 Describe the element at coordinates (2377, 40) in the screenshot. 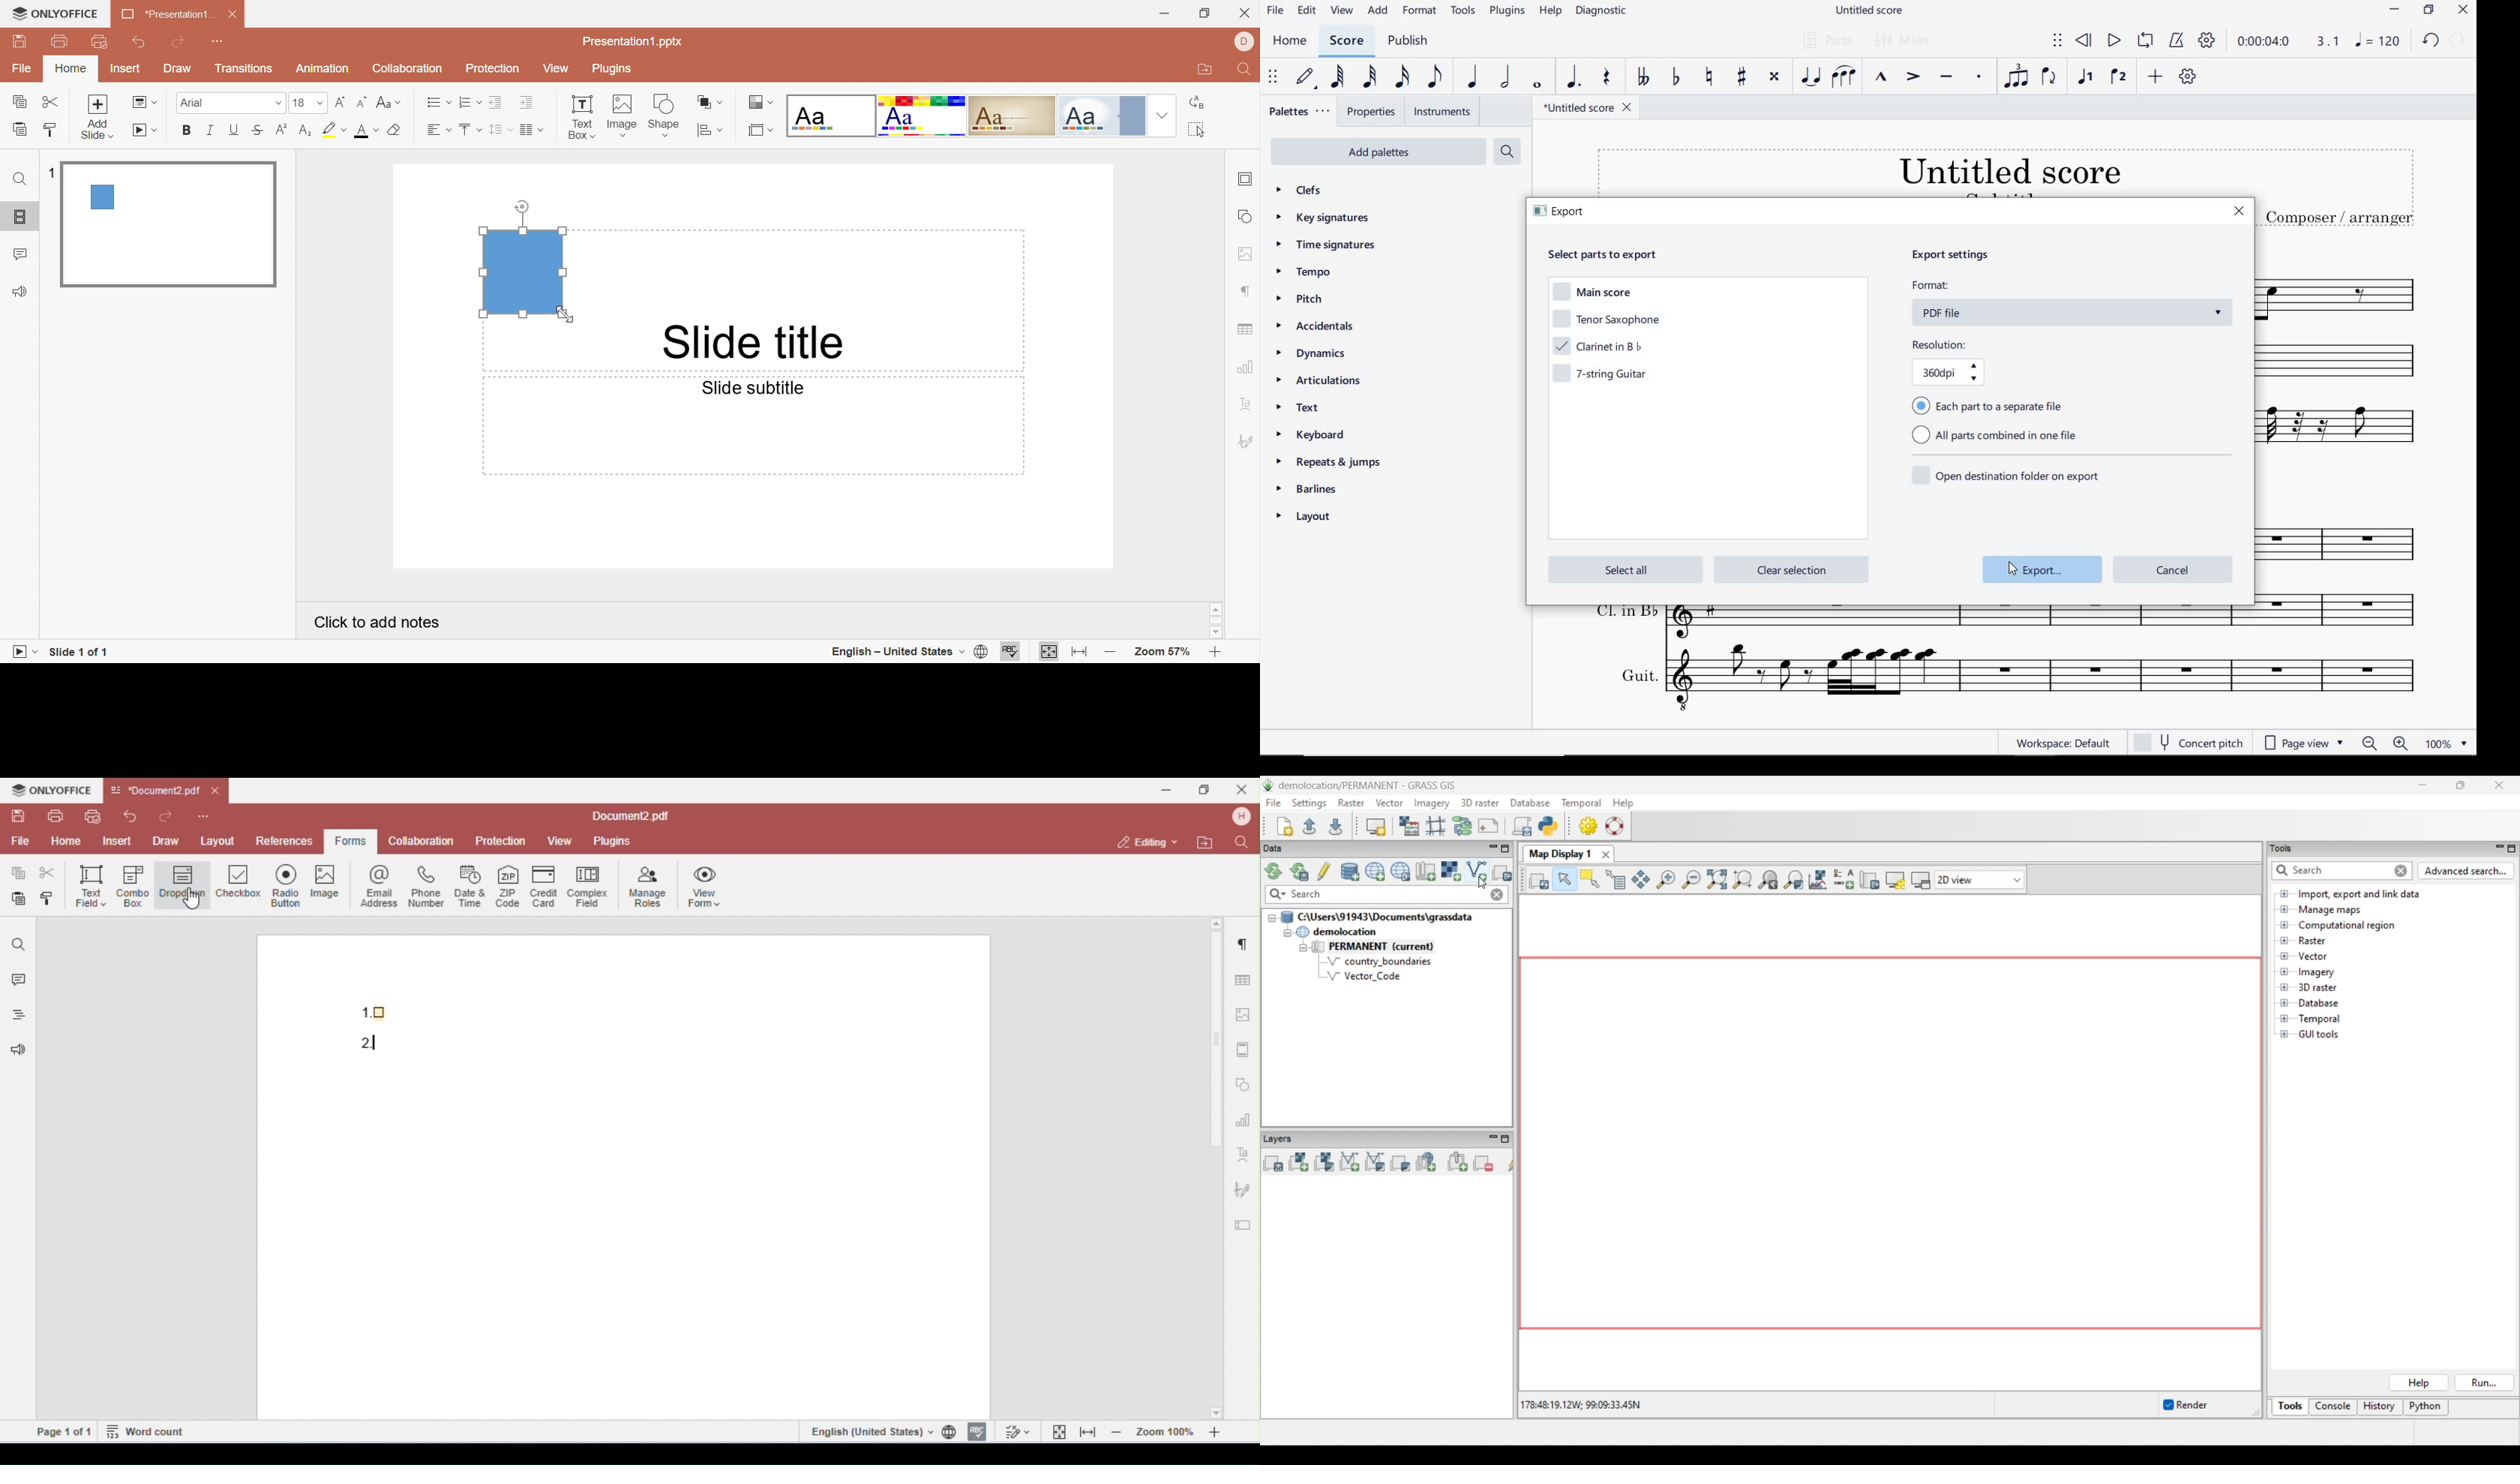

I see `NOTE` at that location.